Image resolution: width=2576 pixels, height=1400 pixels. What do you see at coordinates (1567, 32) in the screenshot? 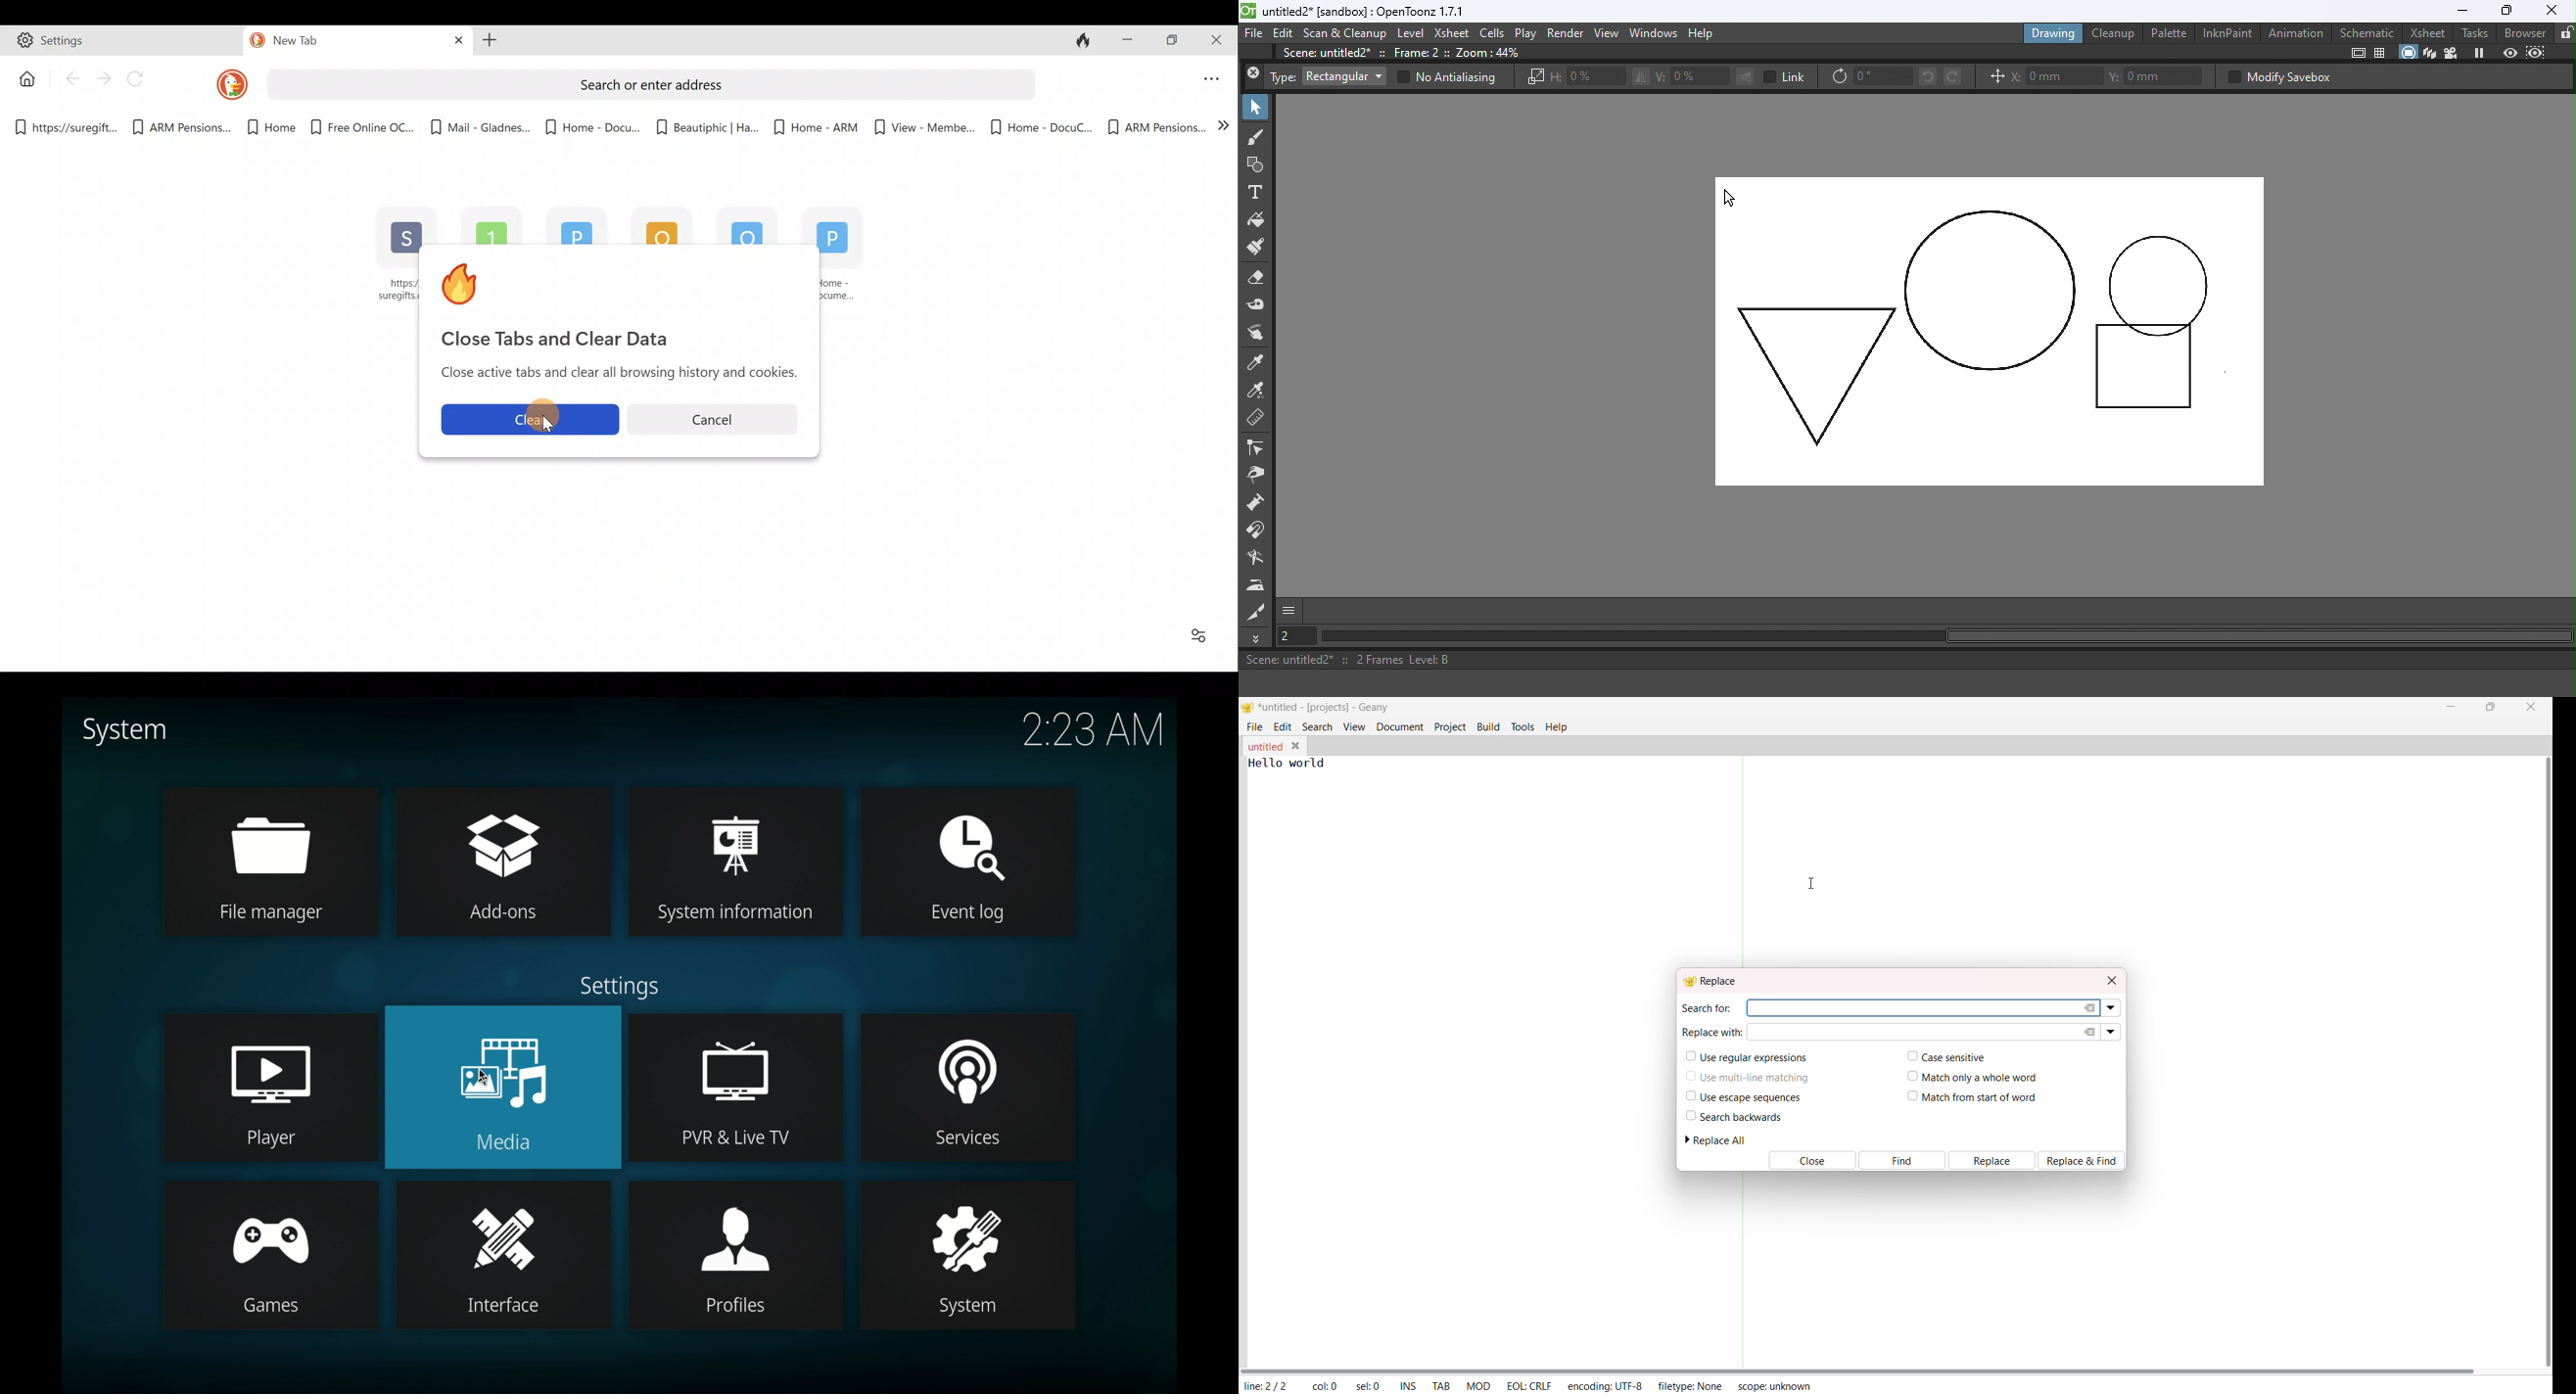
I see `Render` at bounding box center [1567, 32].